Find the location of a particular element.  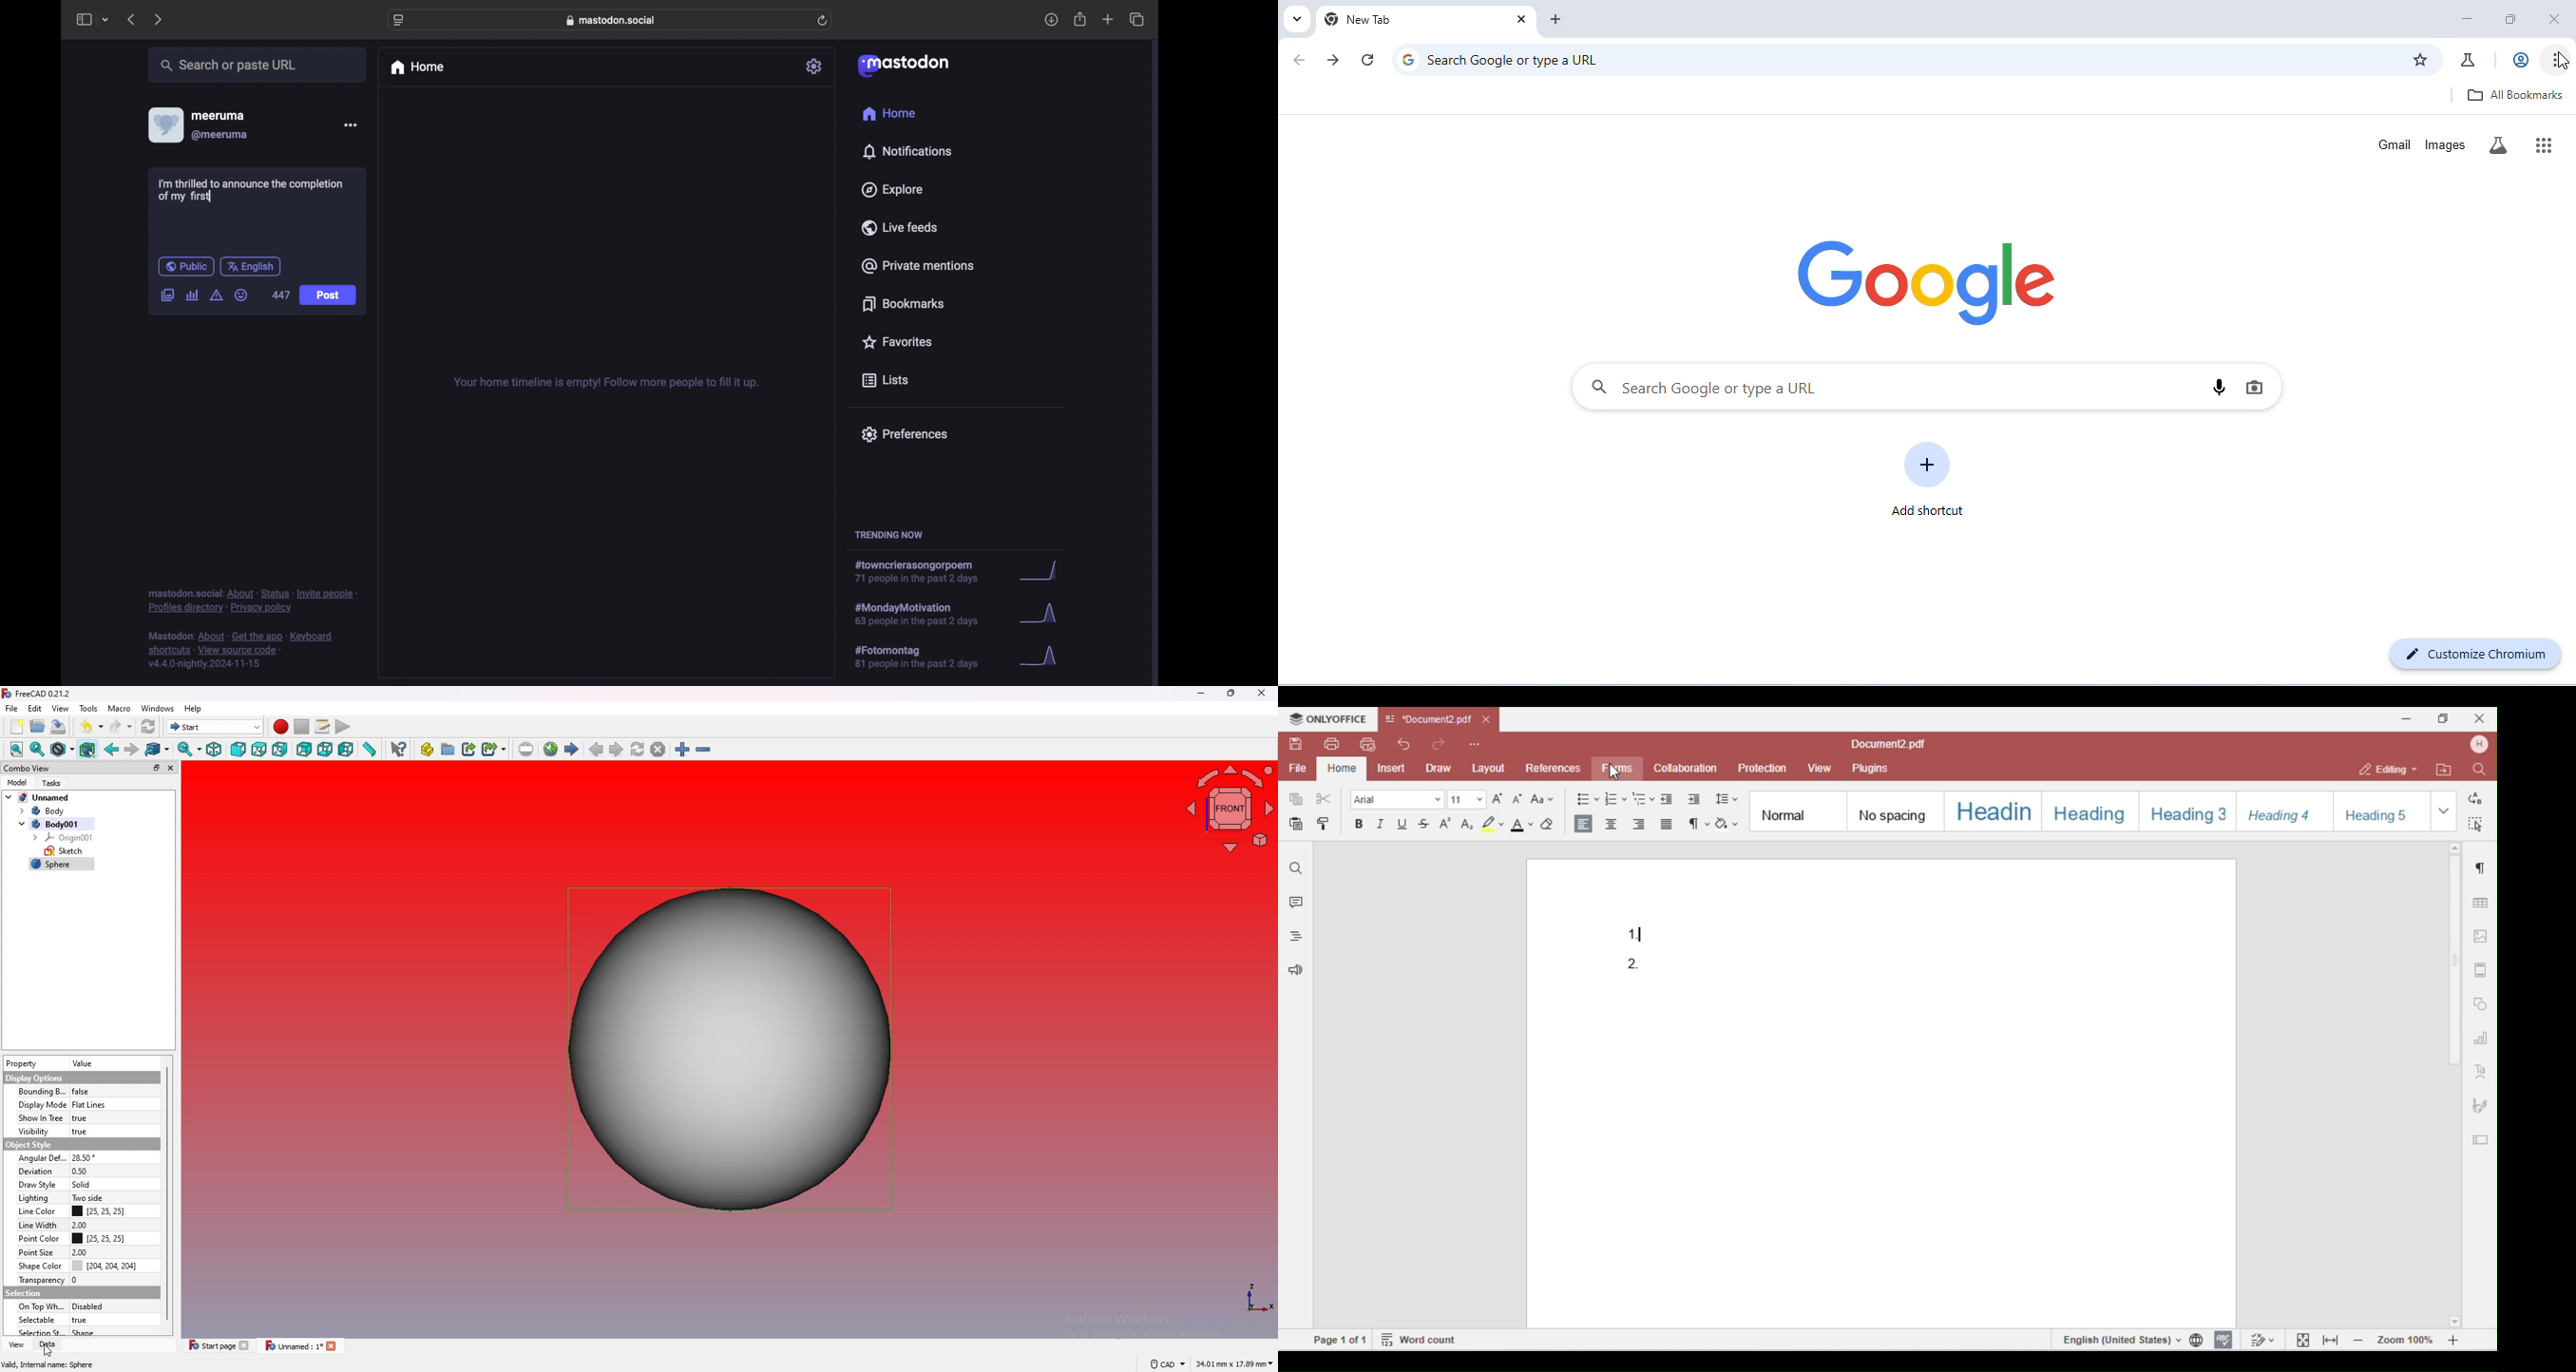

scroll bar is located at coordinates (167, 1192).